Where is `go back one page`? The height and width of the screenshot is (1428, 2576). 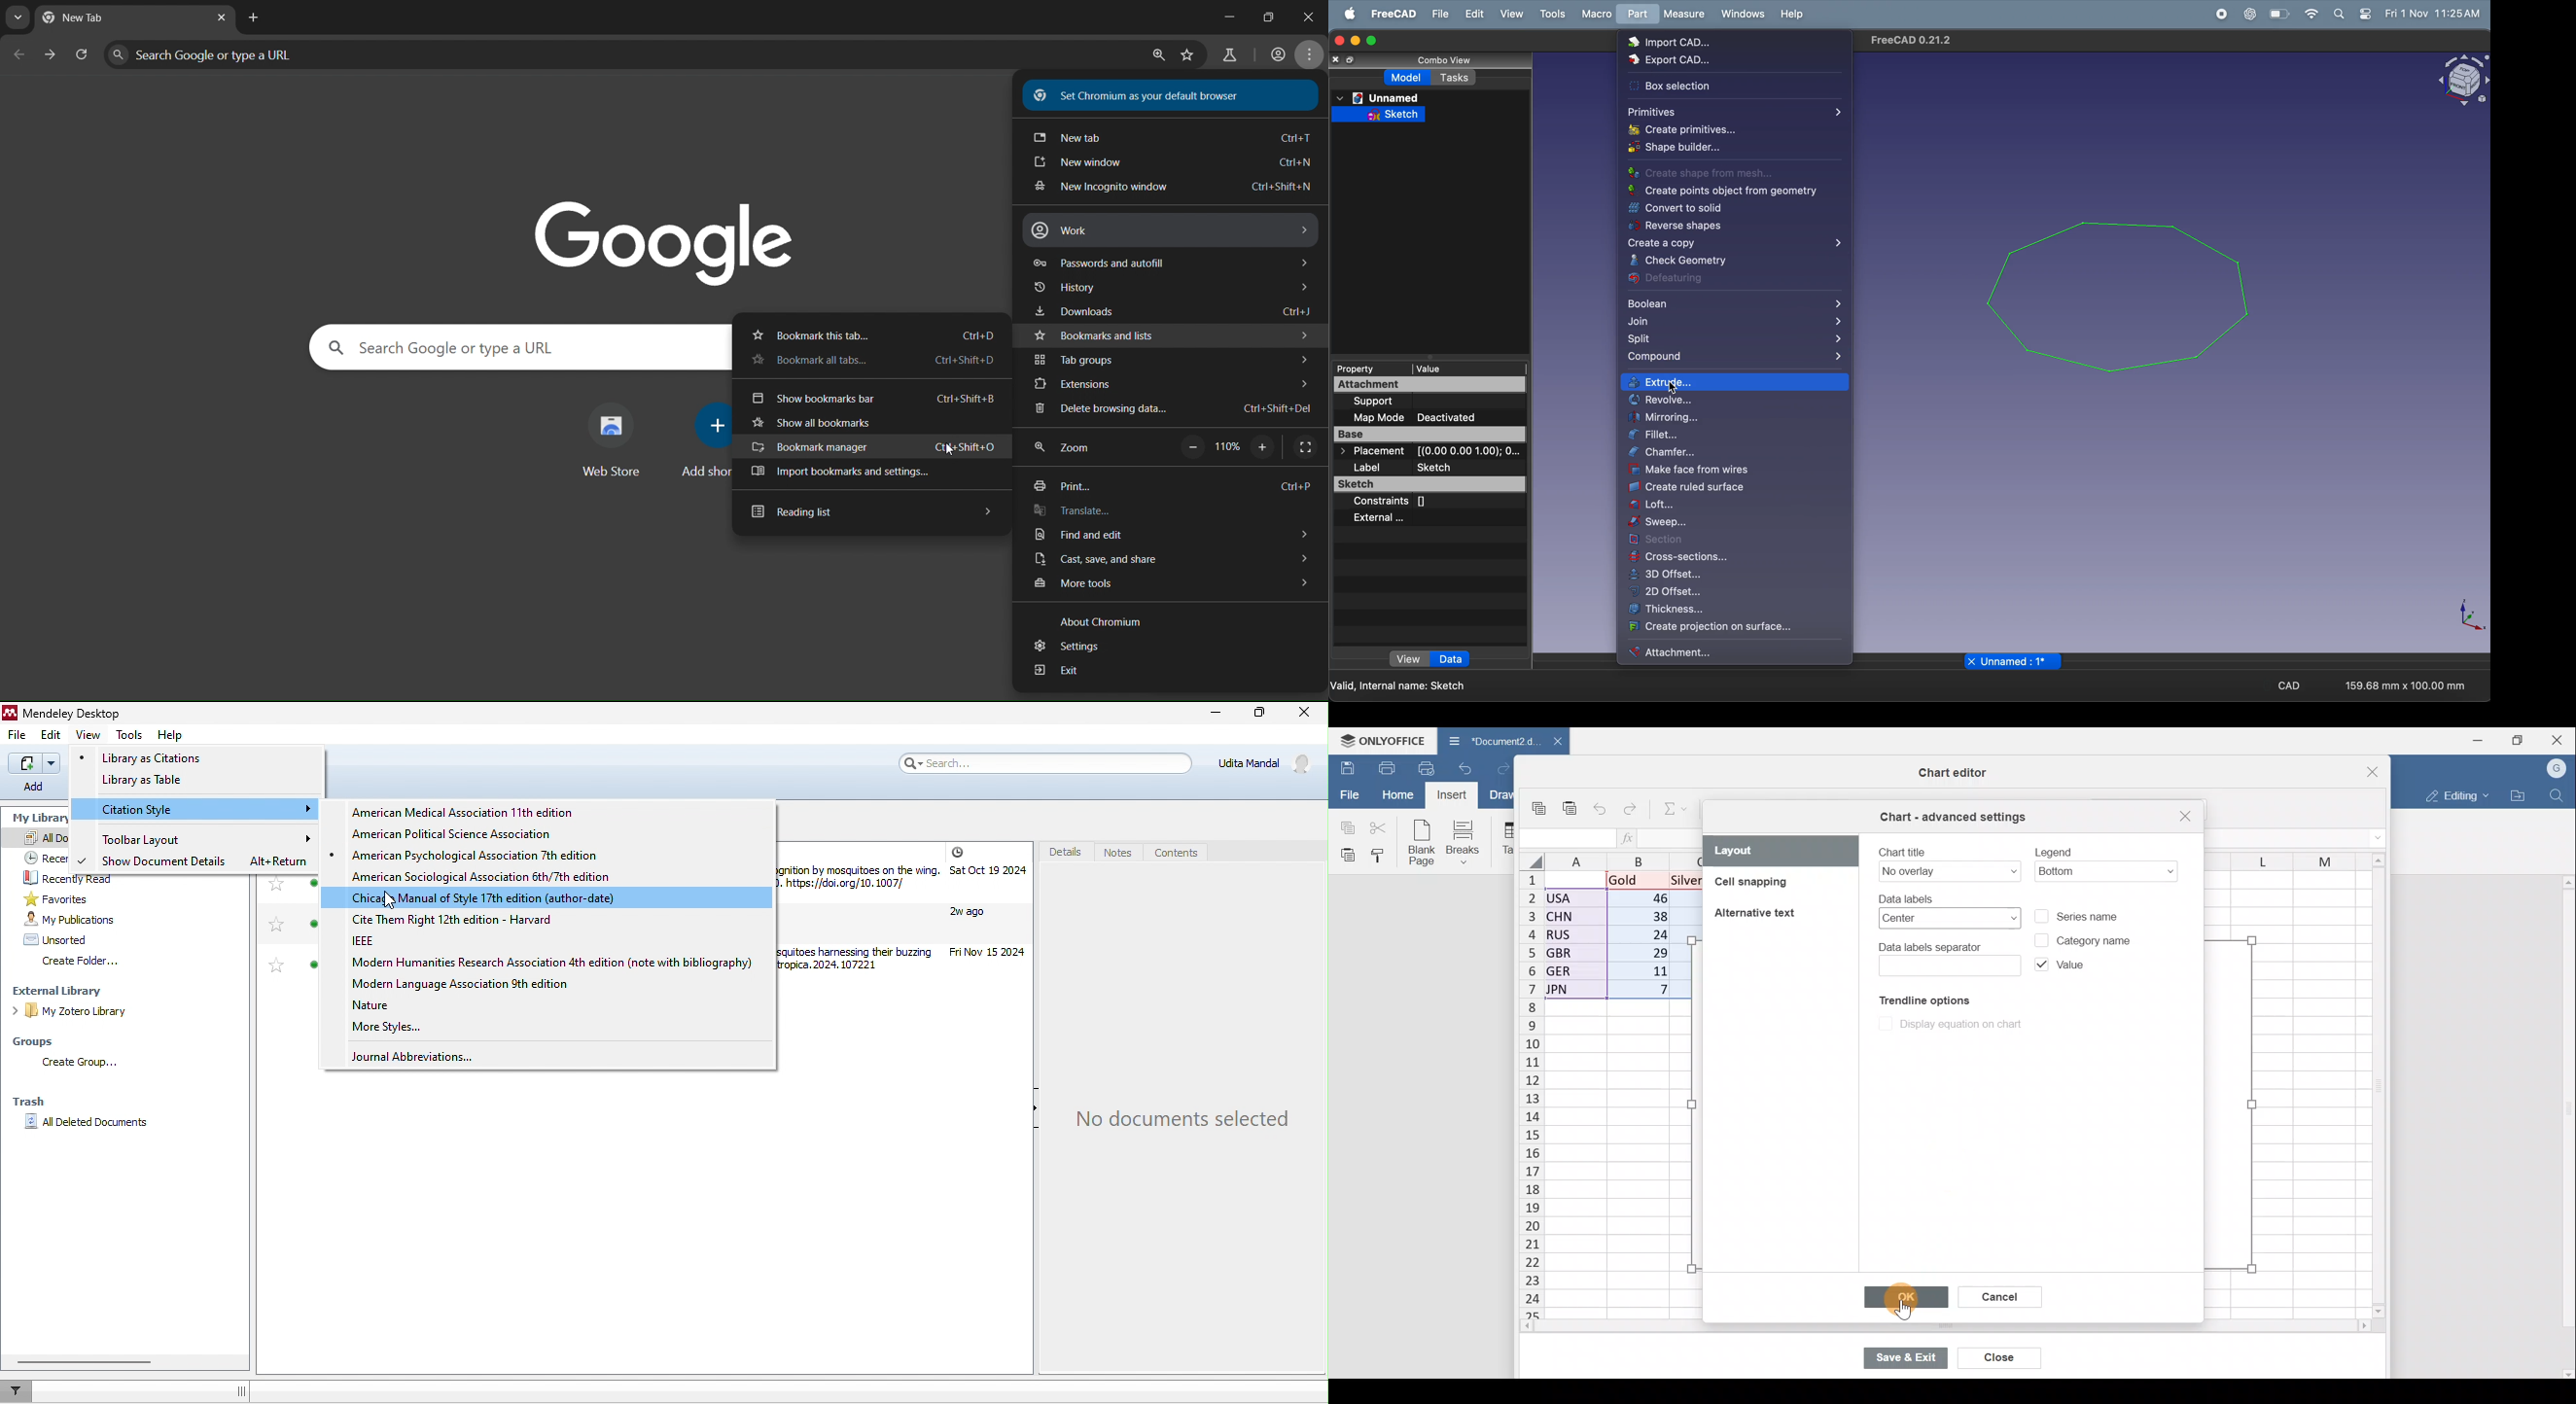
go back one page is located at coordinates (20, 54).